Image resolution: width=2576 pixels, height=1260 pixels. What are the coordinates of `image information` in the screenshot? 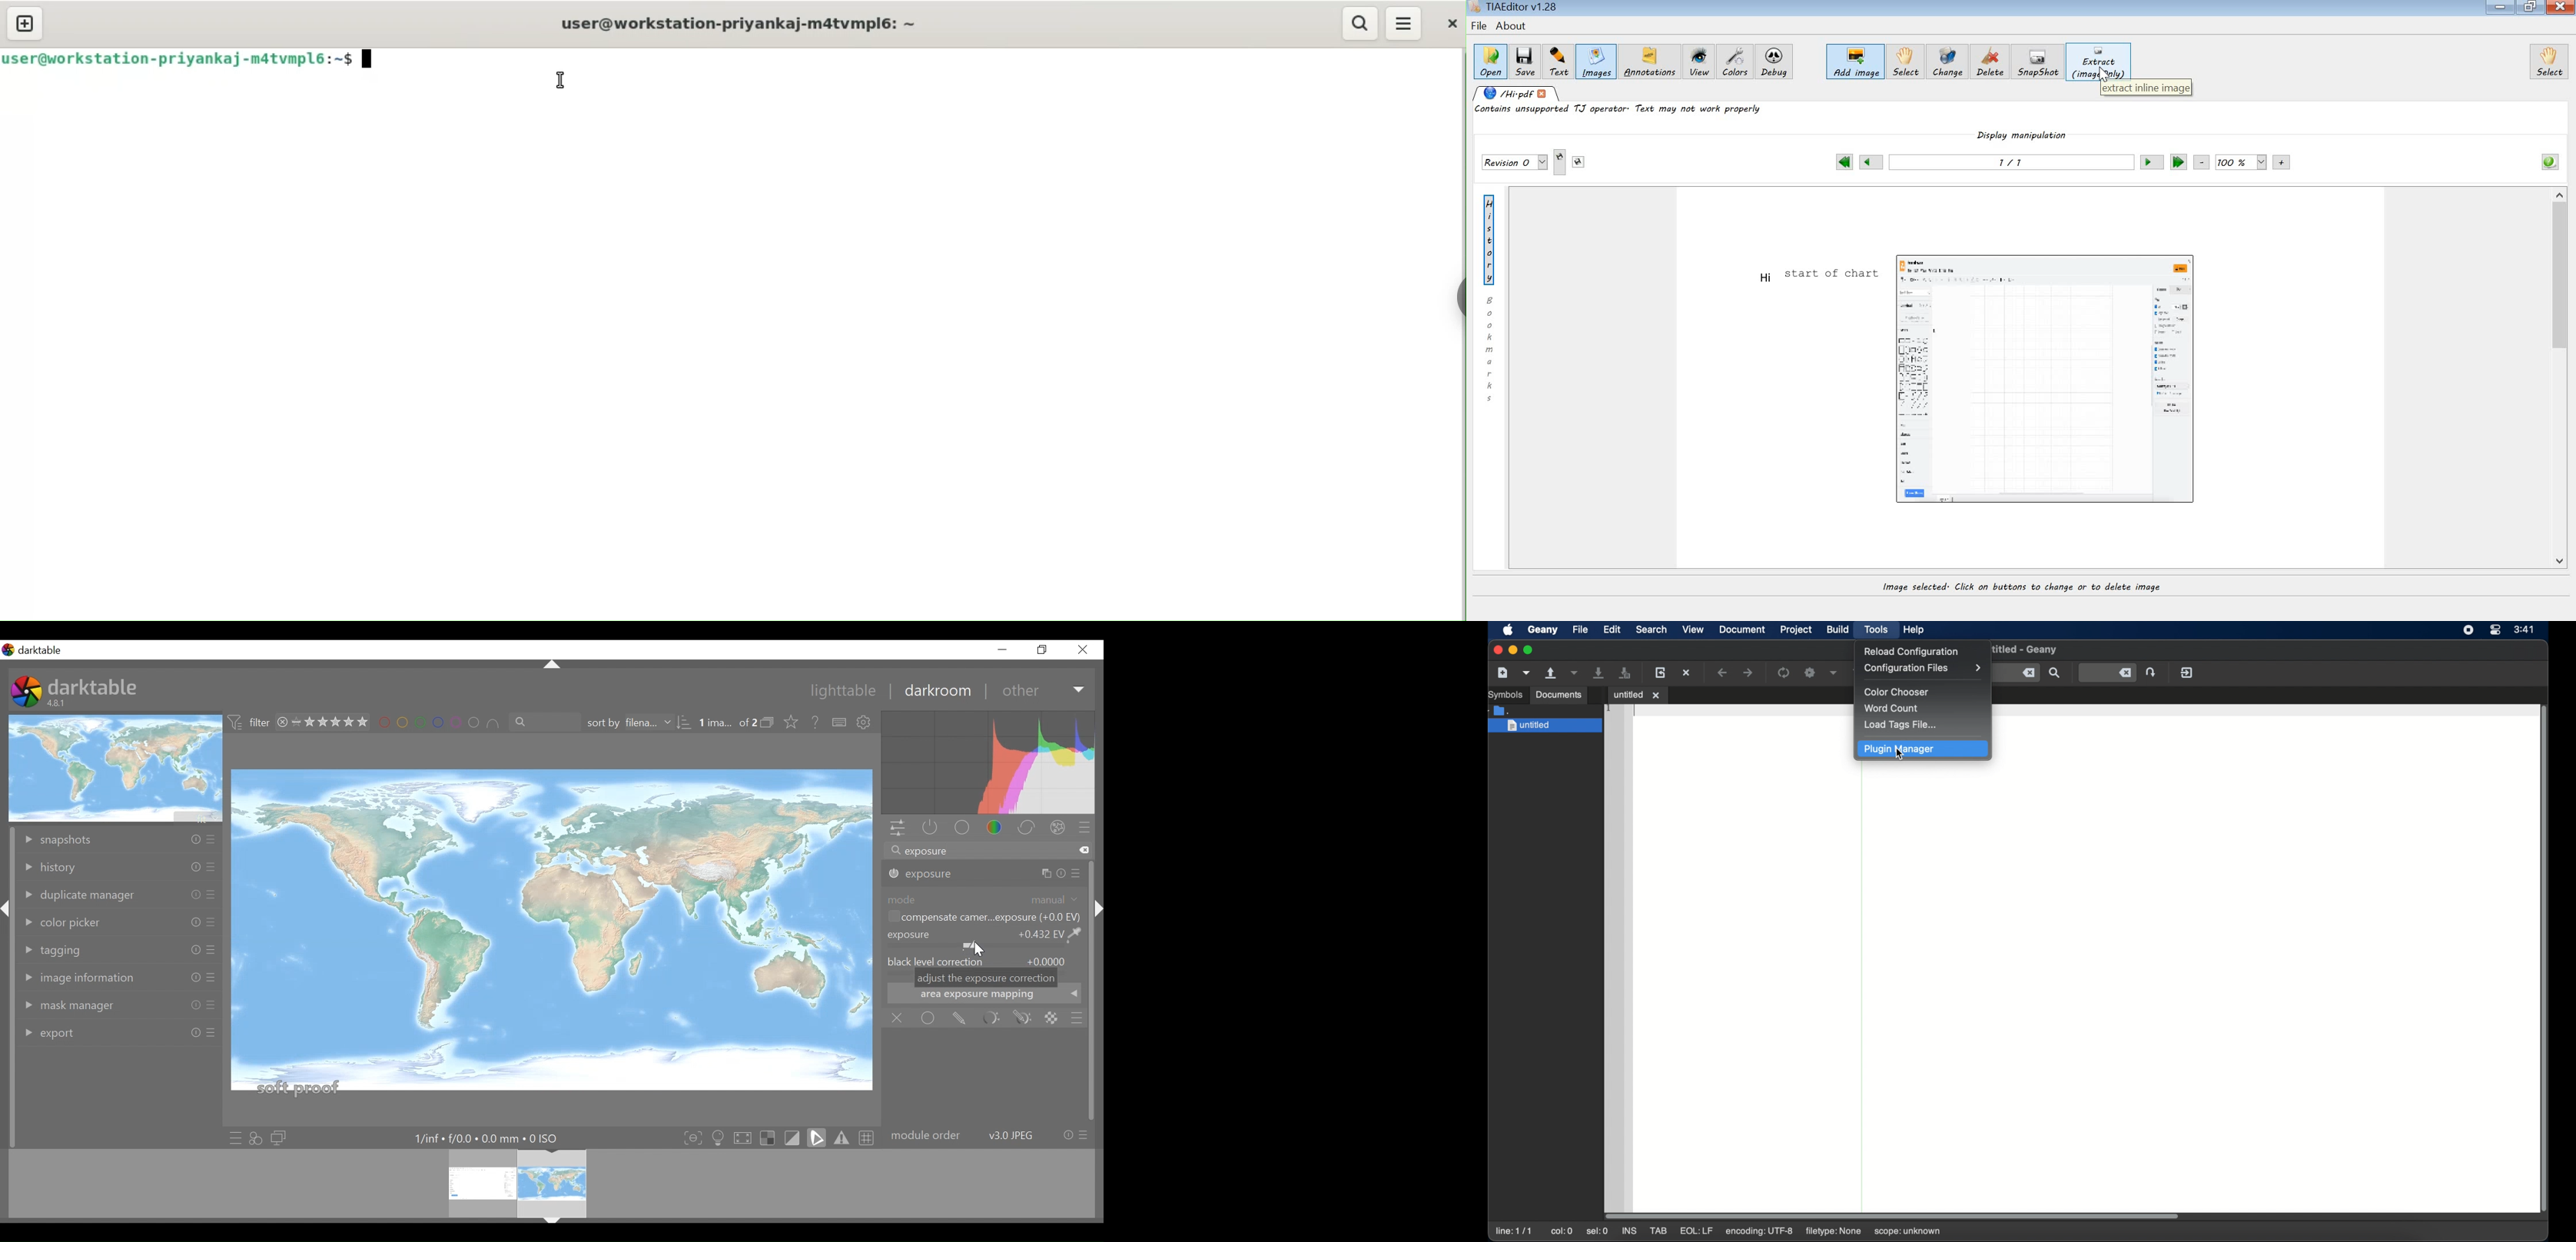 It's located at (80, 979).